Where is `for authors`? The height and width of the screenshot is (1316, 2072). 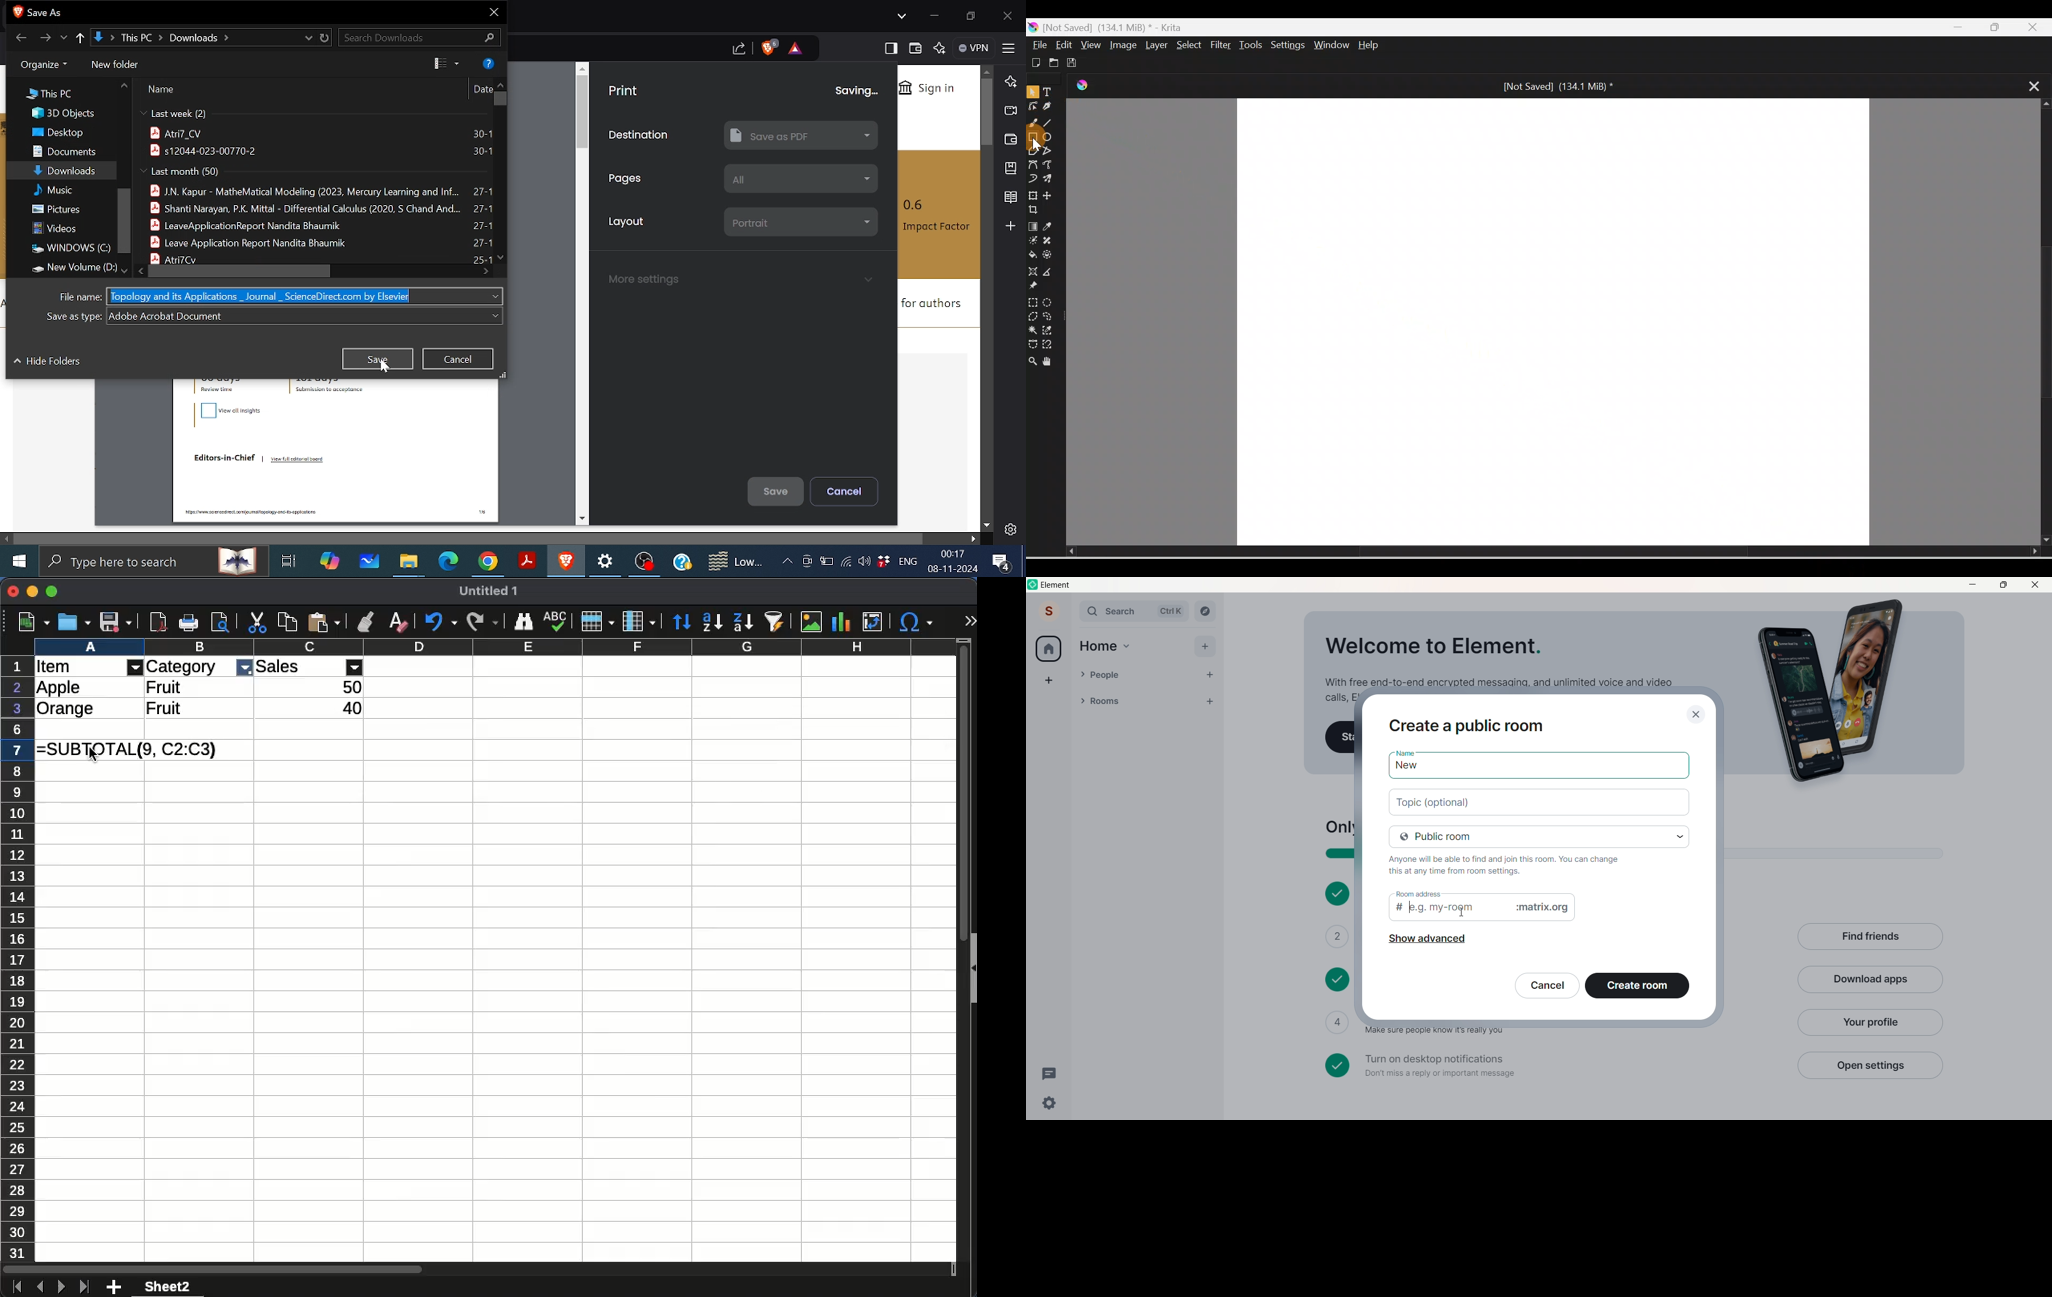 for authors is located at coordinates (935, 305).